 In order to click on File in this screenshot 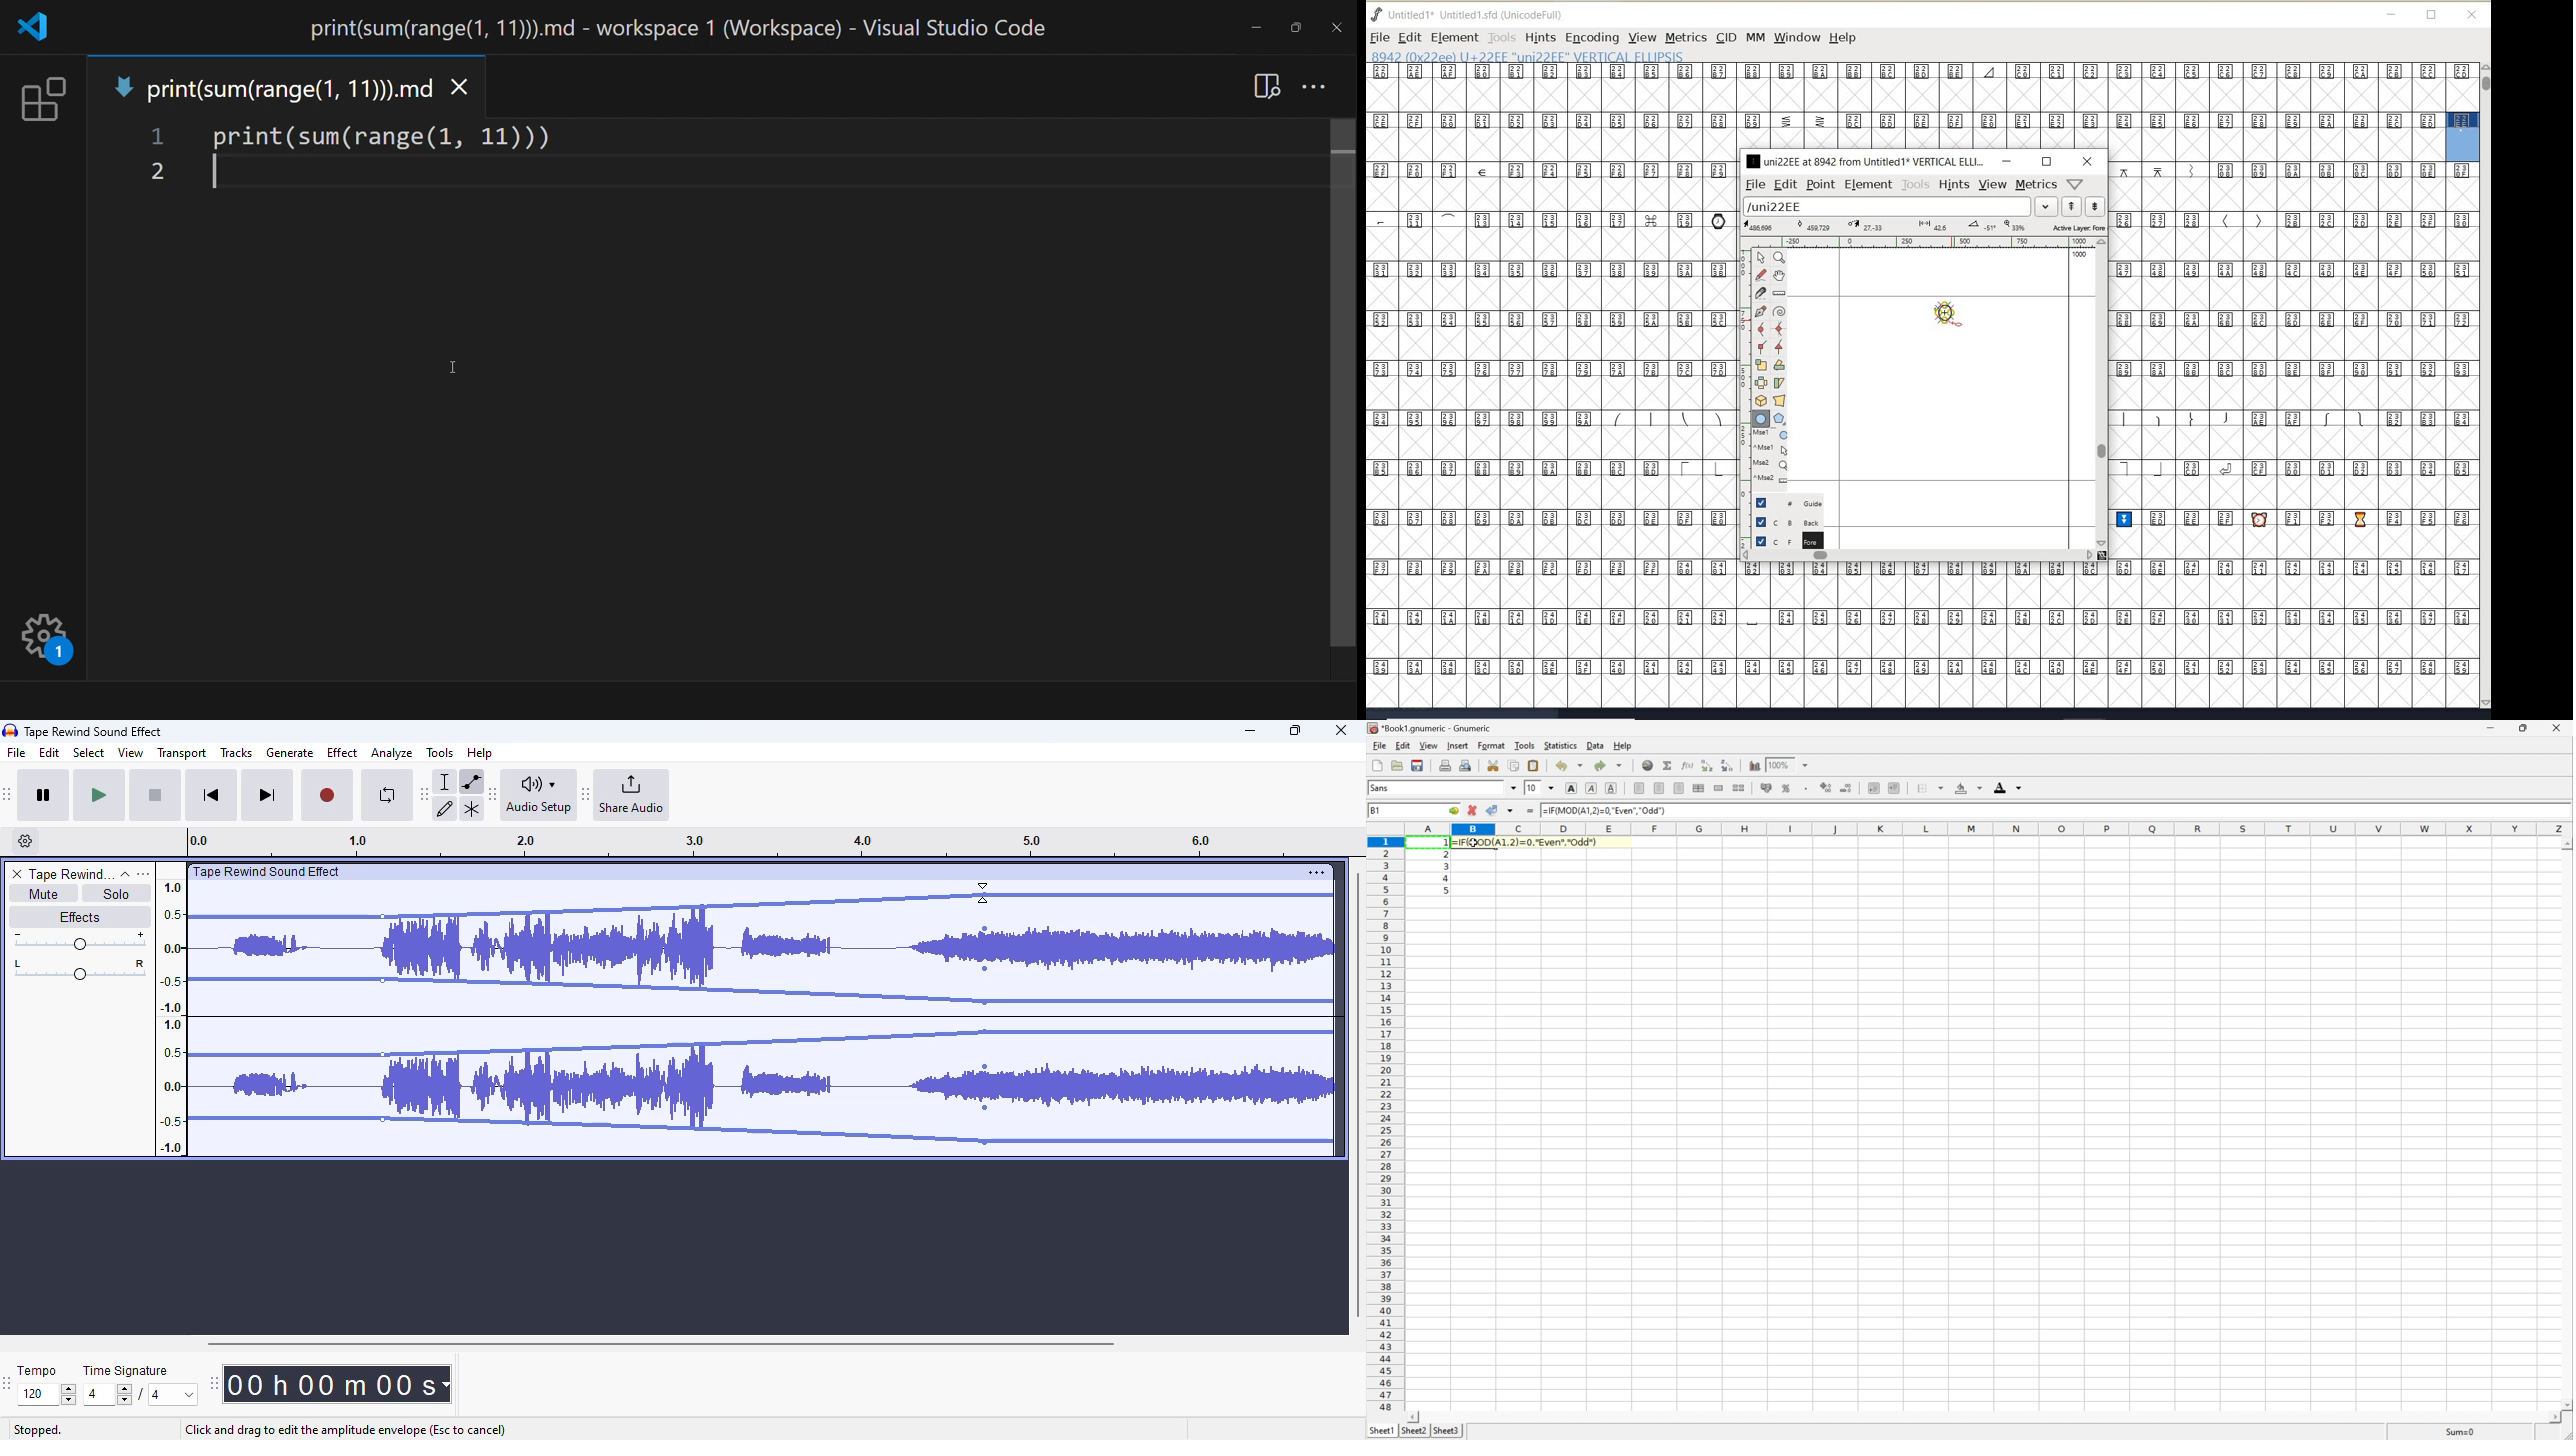, I will do `click(1379, 746)`.